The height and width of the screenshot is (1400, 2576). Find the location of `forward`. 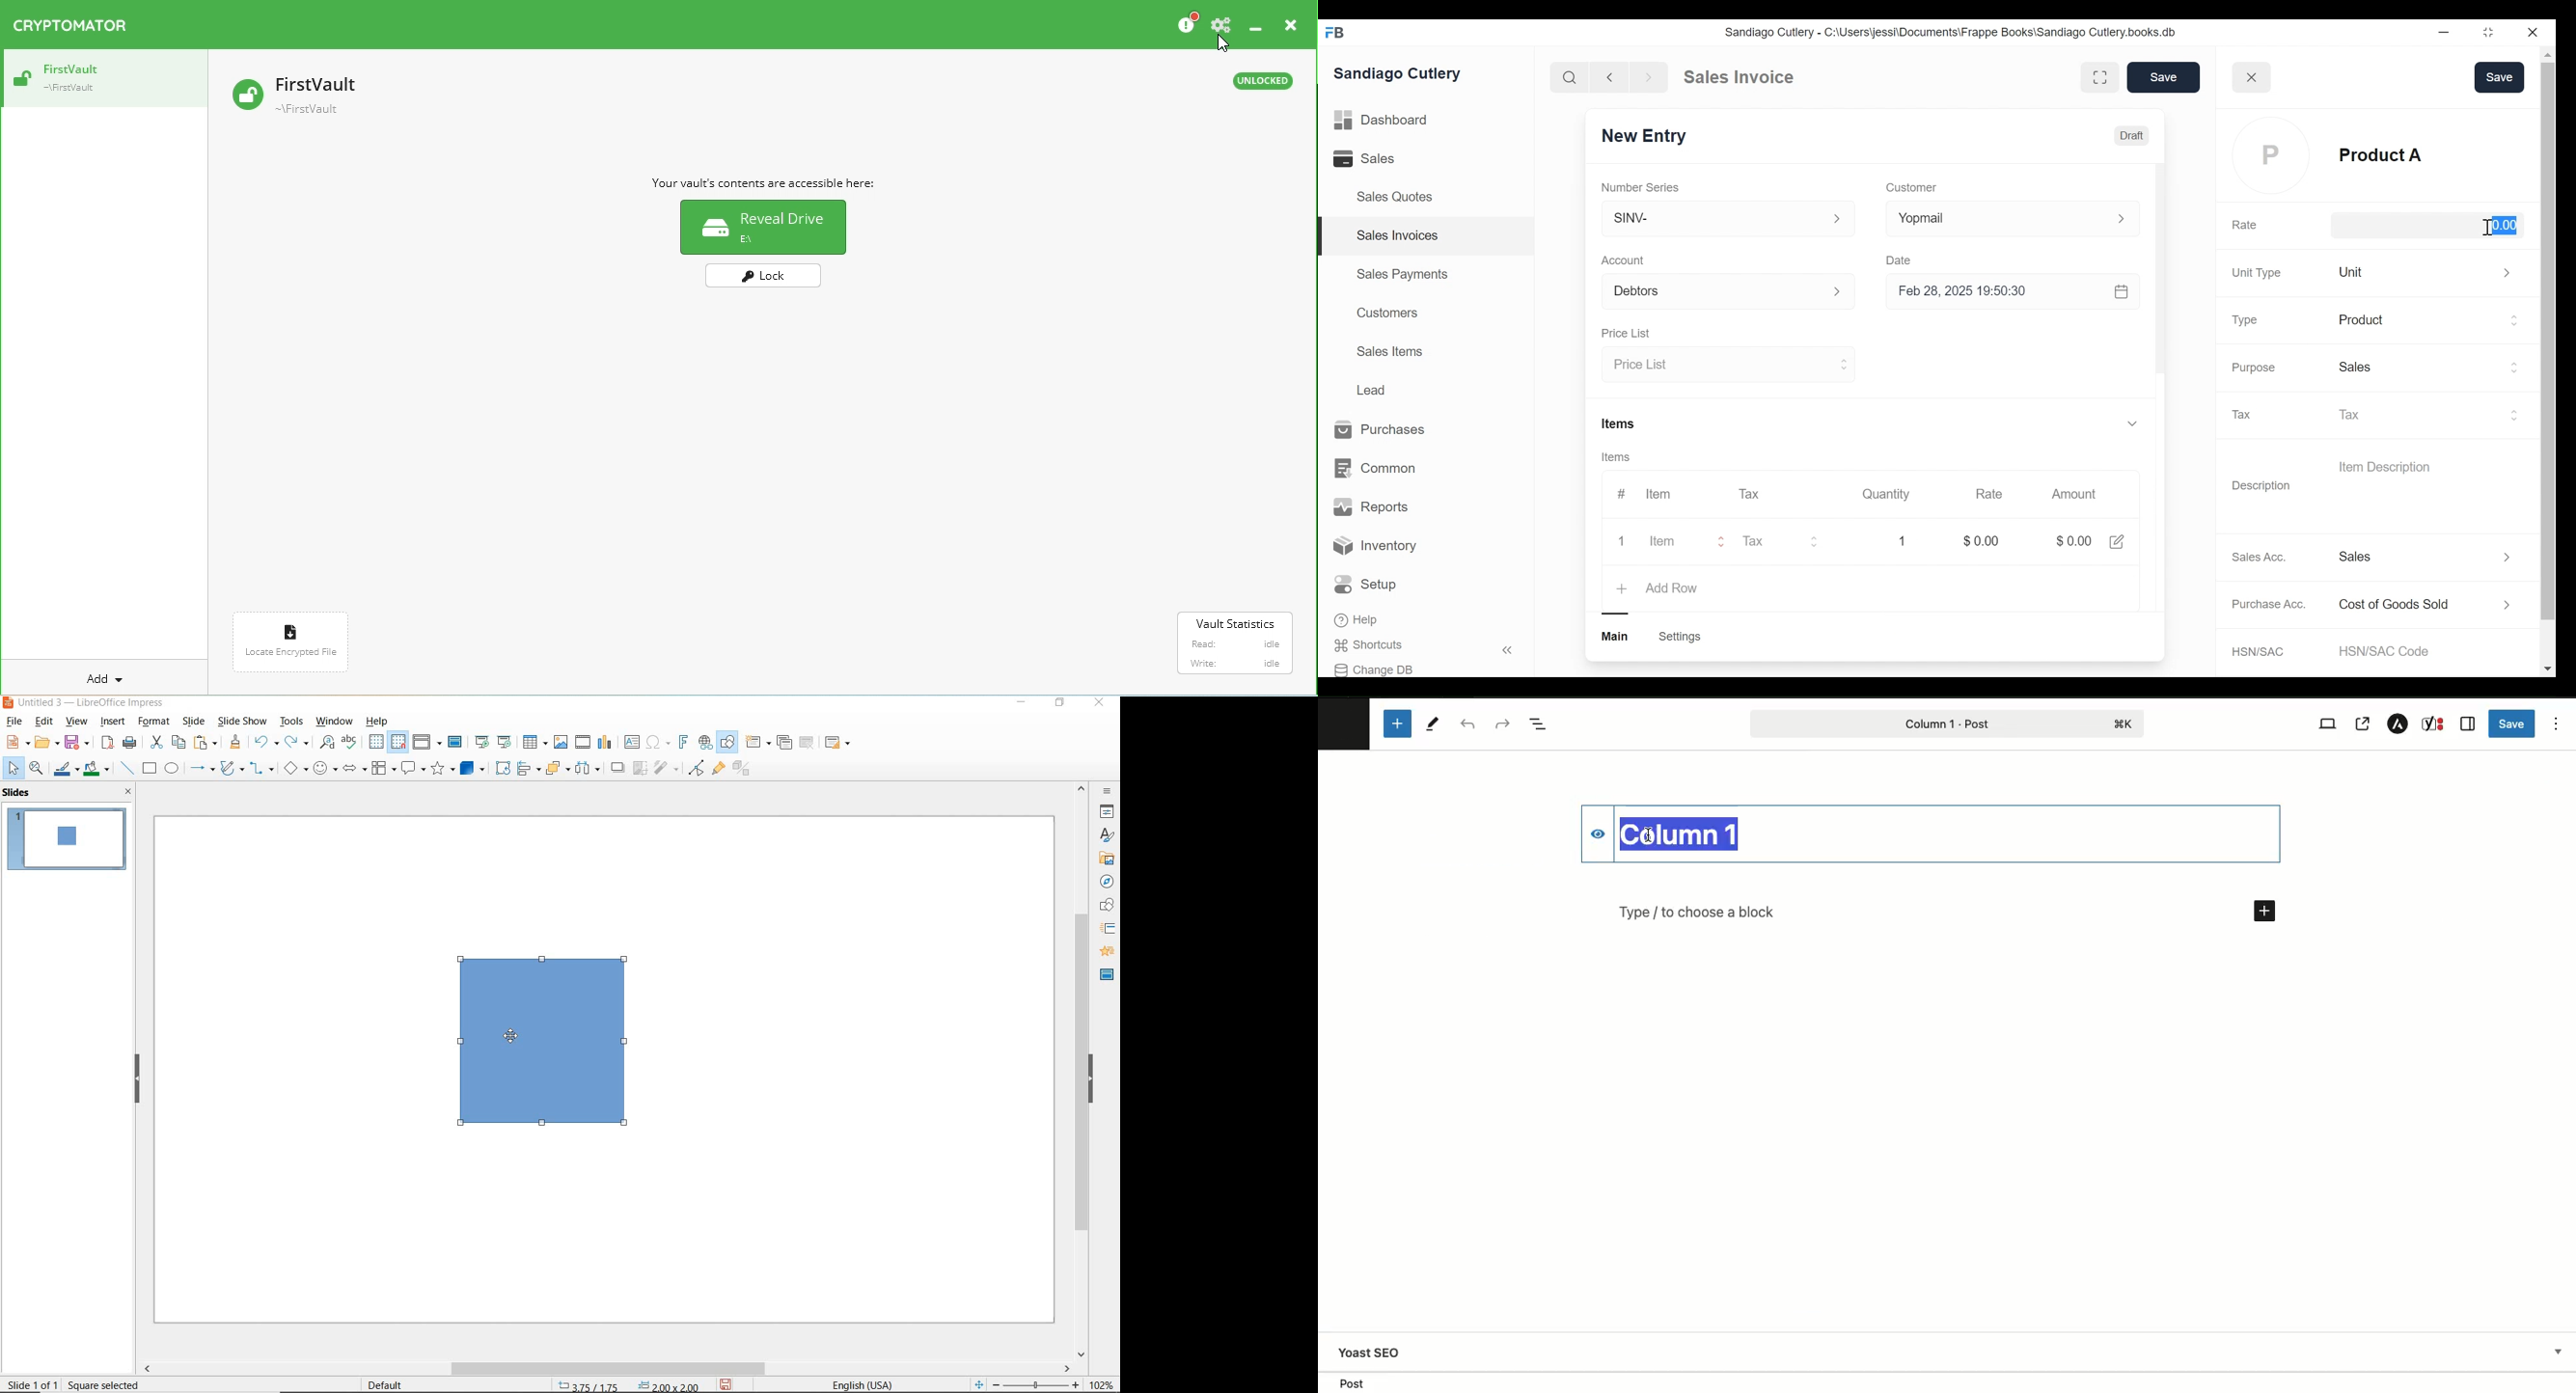

forward is located at coordinates (1649, 76).